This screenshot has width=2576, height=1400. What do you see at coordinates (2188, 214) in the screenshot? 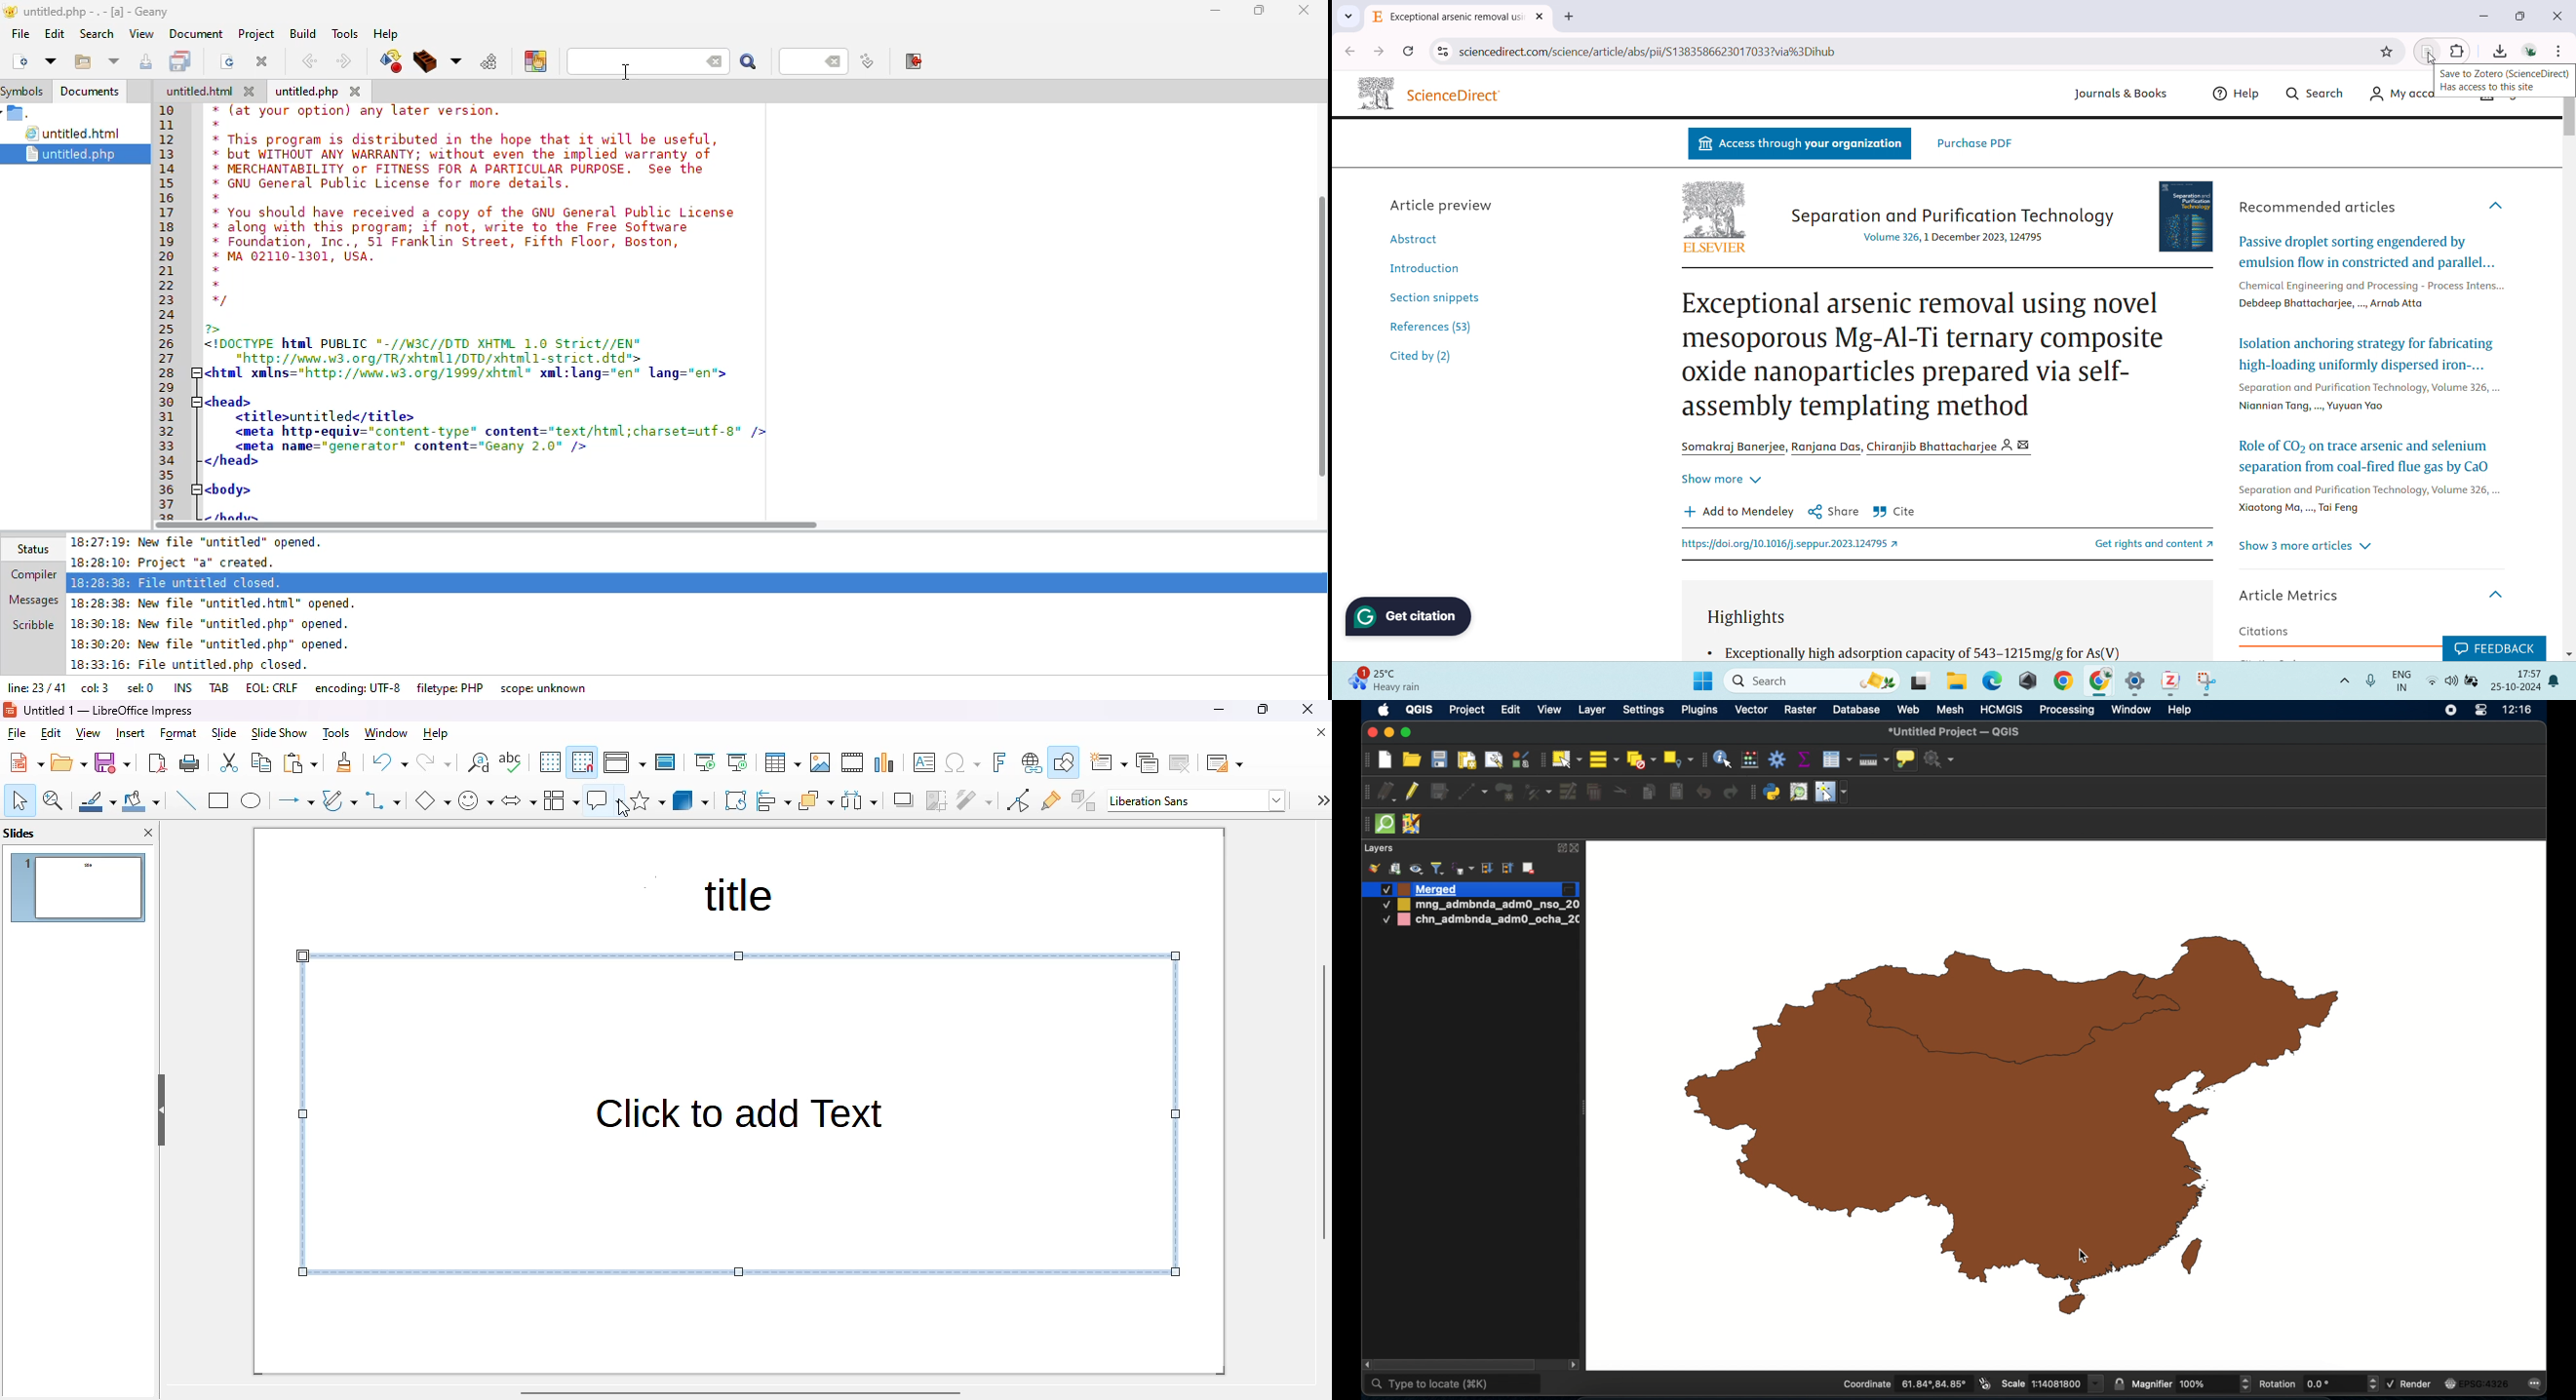
I see `Book Cover page` at bounding box center [2188, 214].